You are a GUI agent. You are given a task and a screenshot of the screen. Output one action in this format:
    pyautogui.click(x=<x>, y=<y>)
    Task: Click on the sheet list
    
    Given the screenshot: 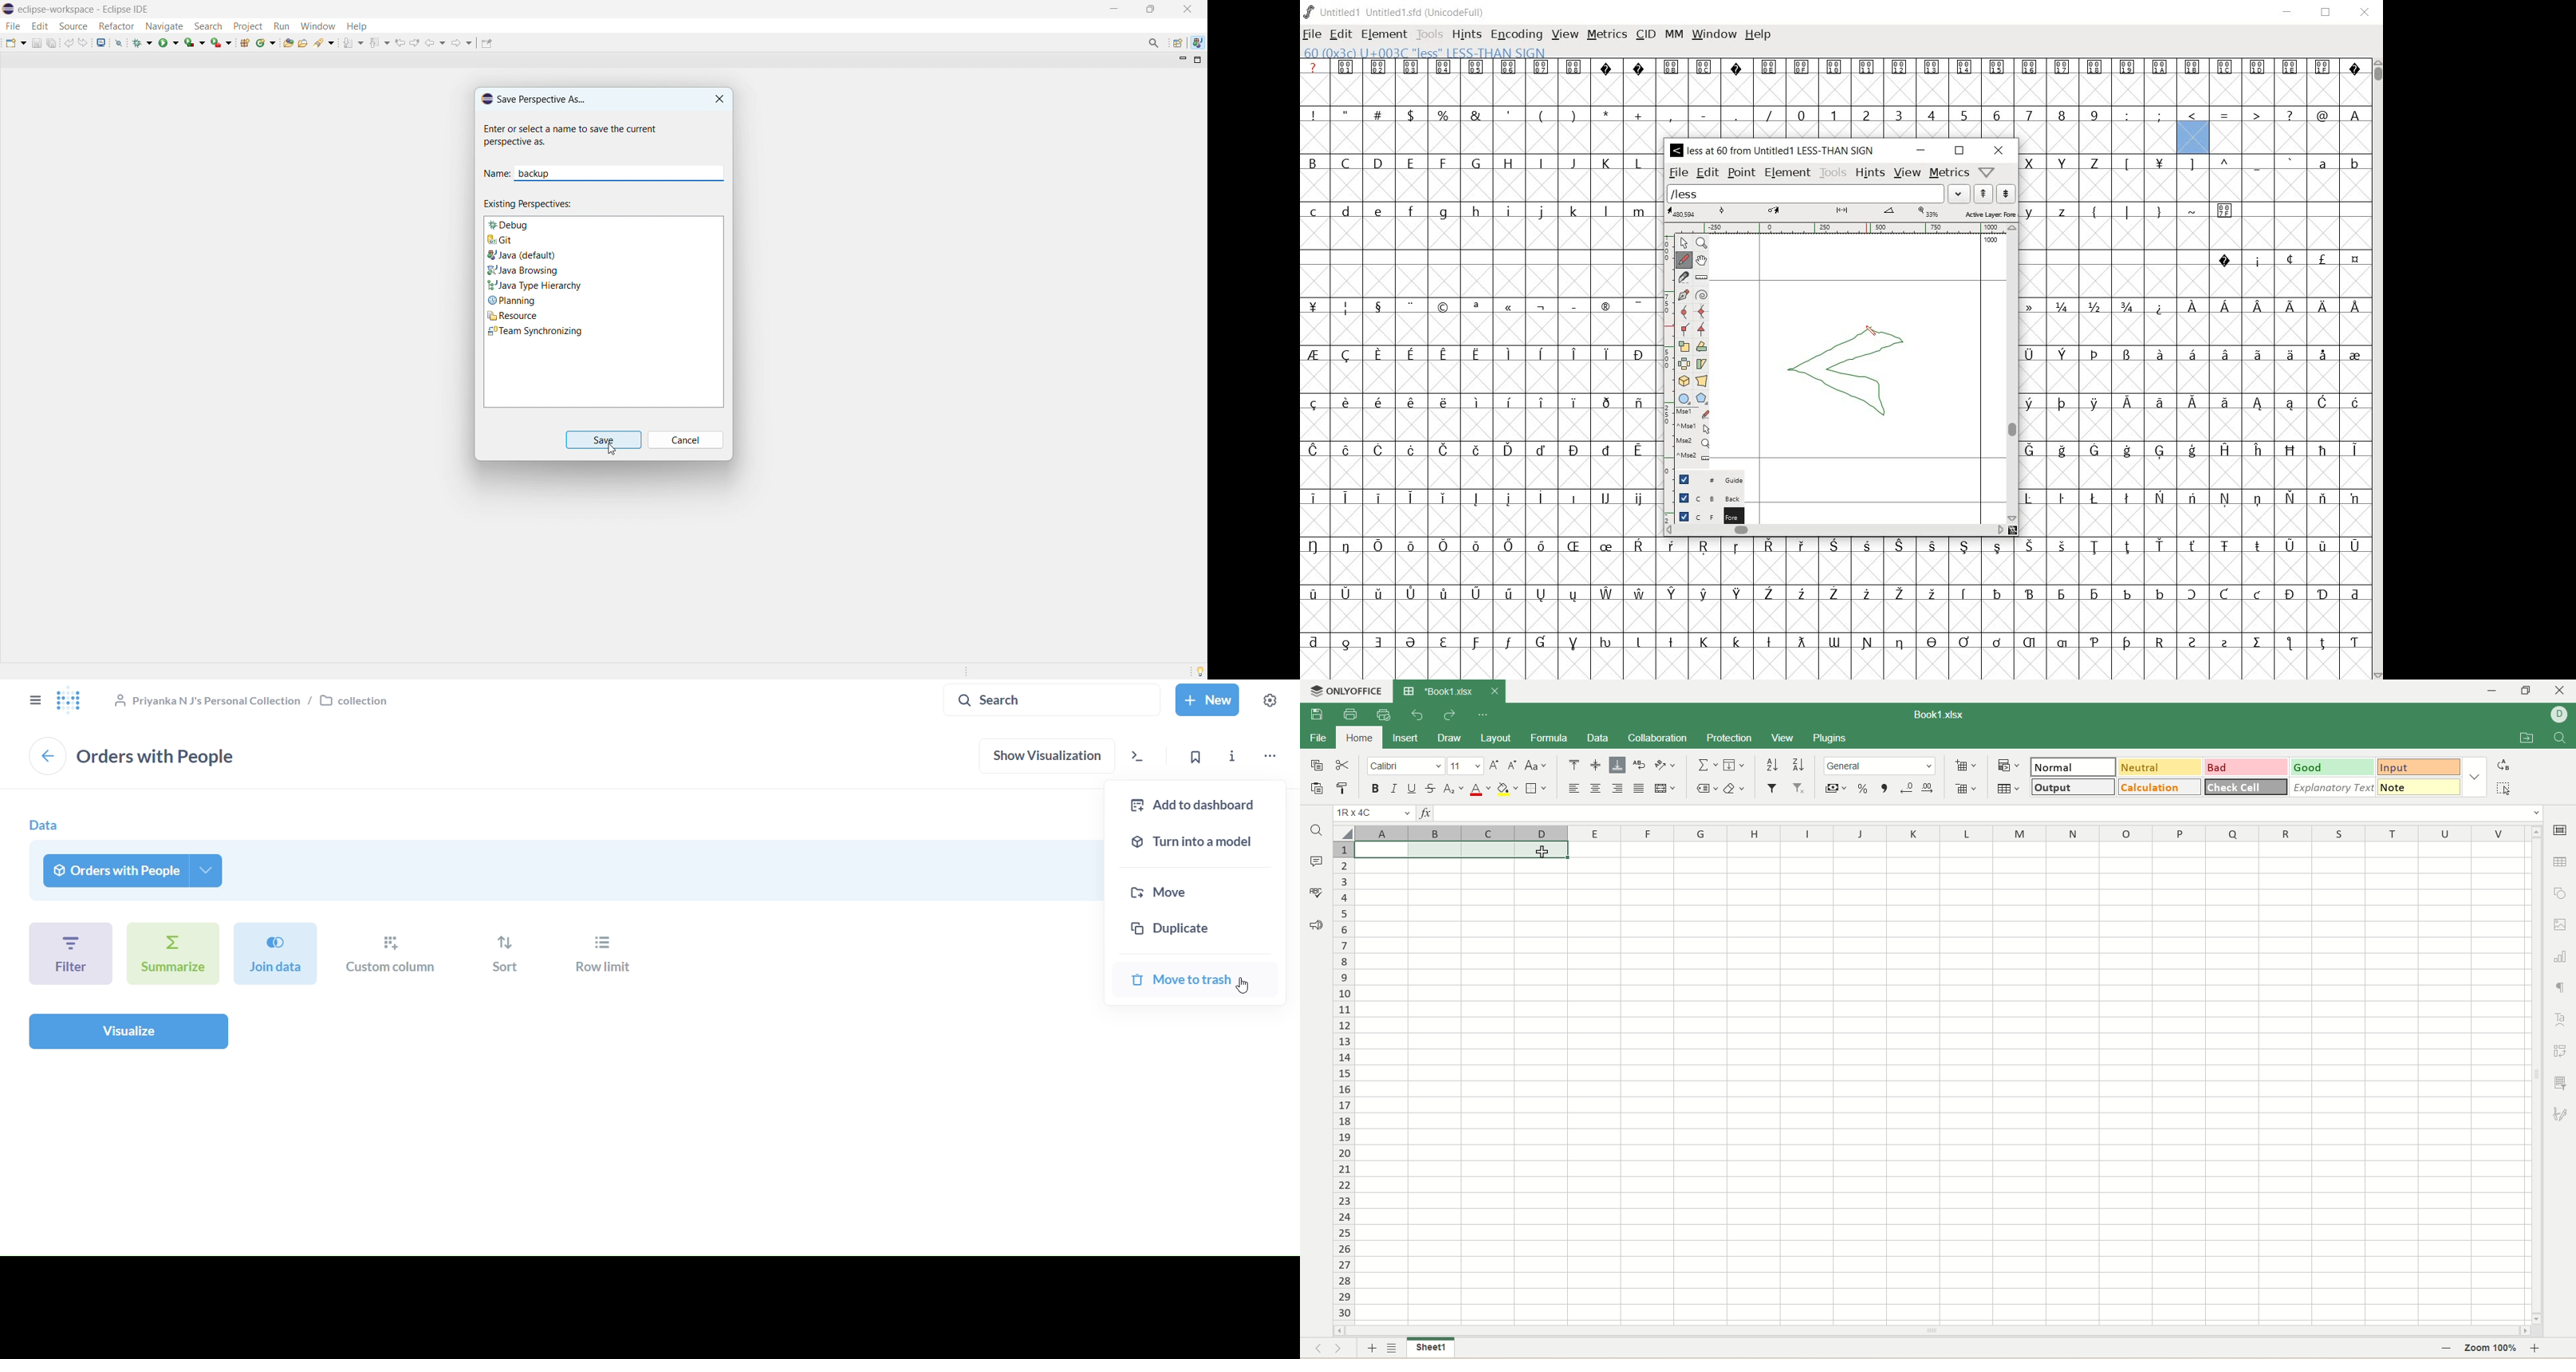 What is the action you would take?
    pyautogui.click(x=1394, y=1349)
    